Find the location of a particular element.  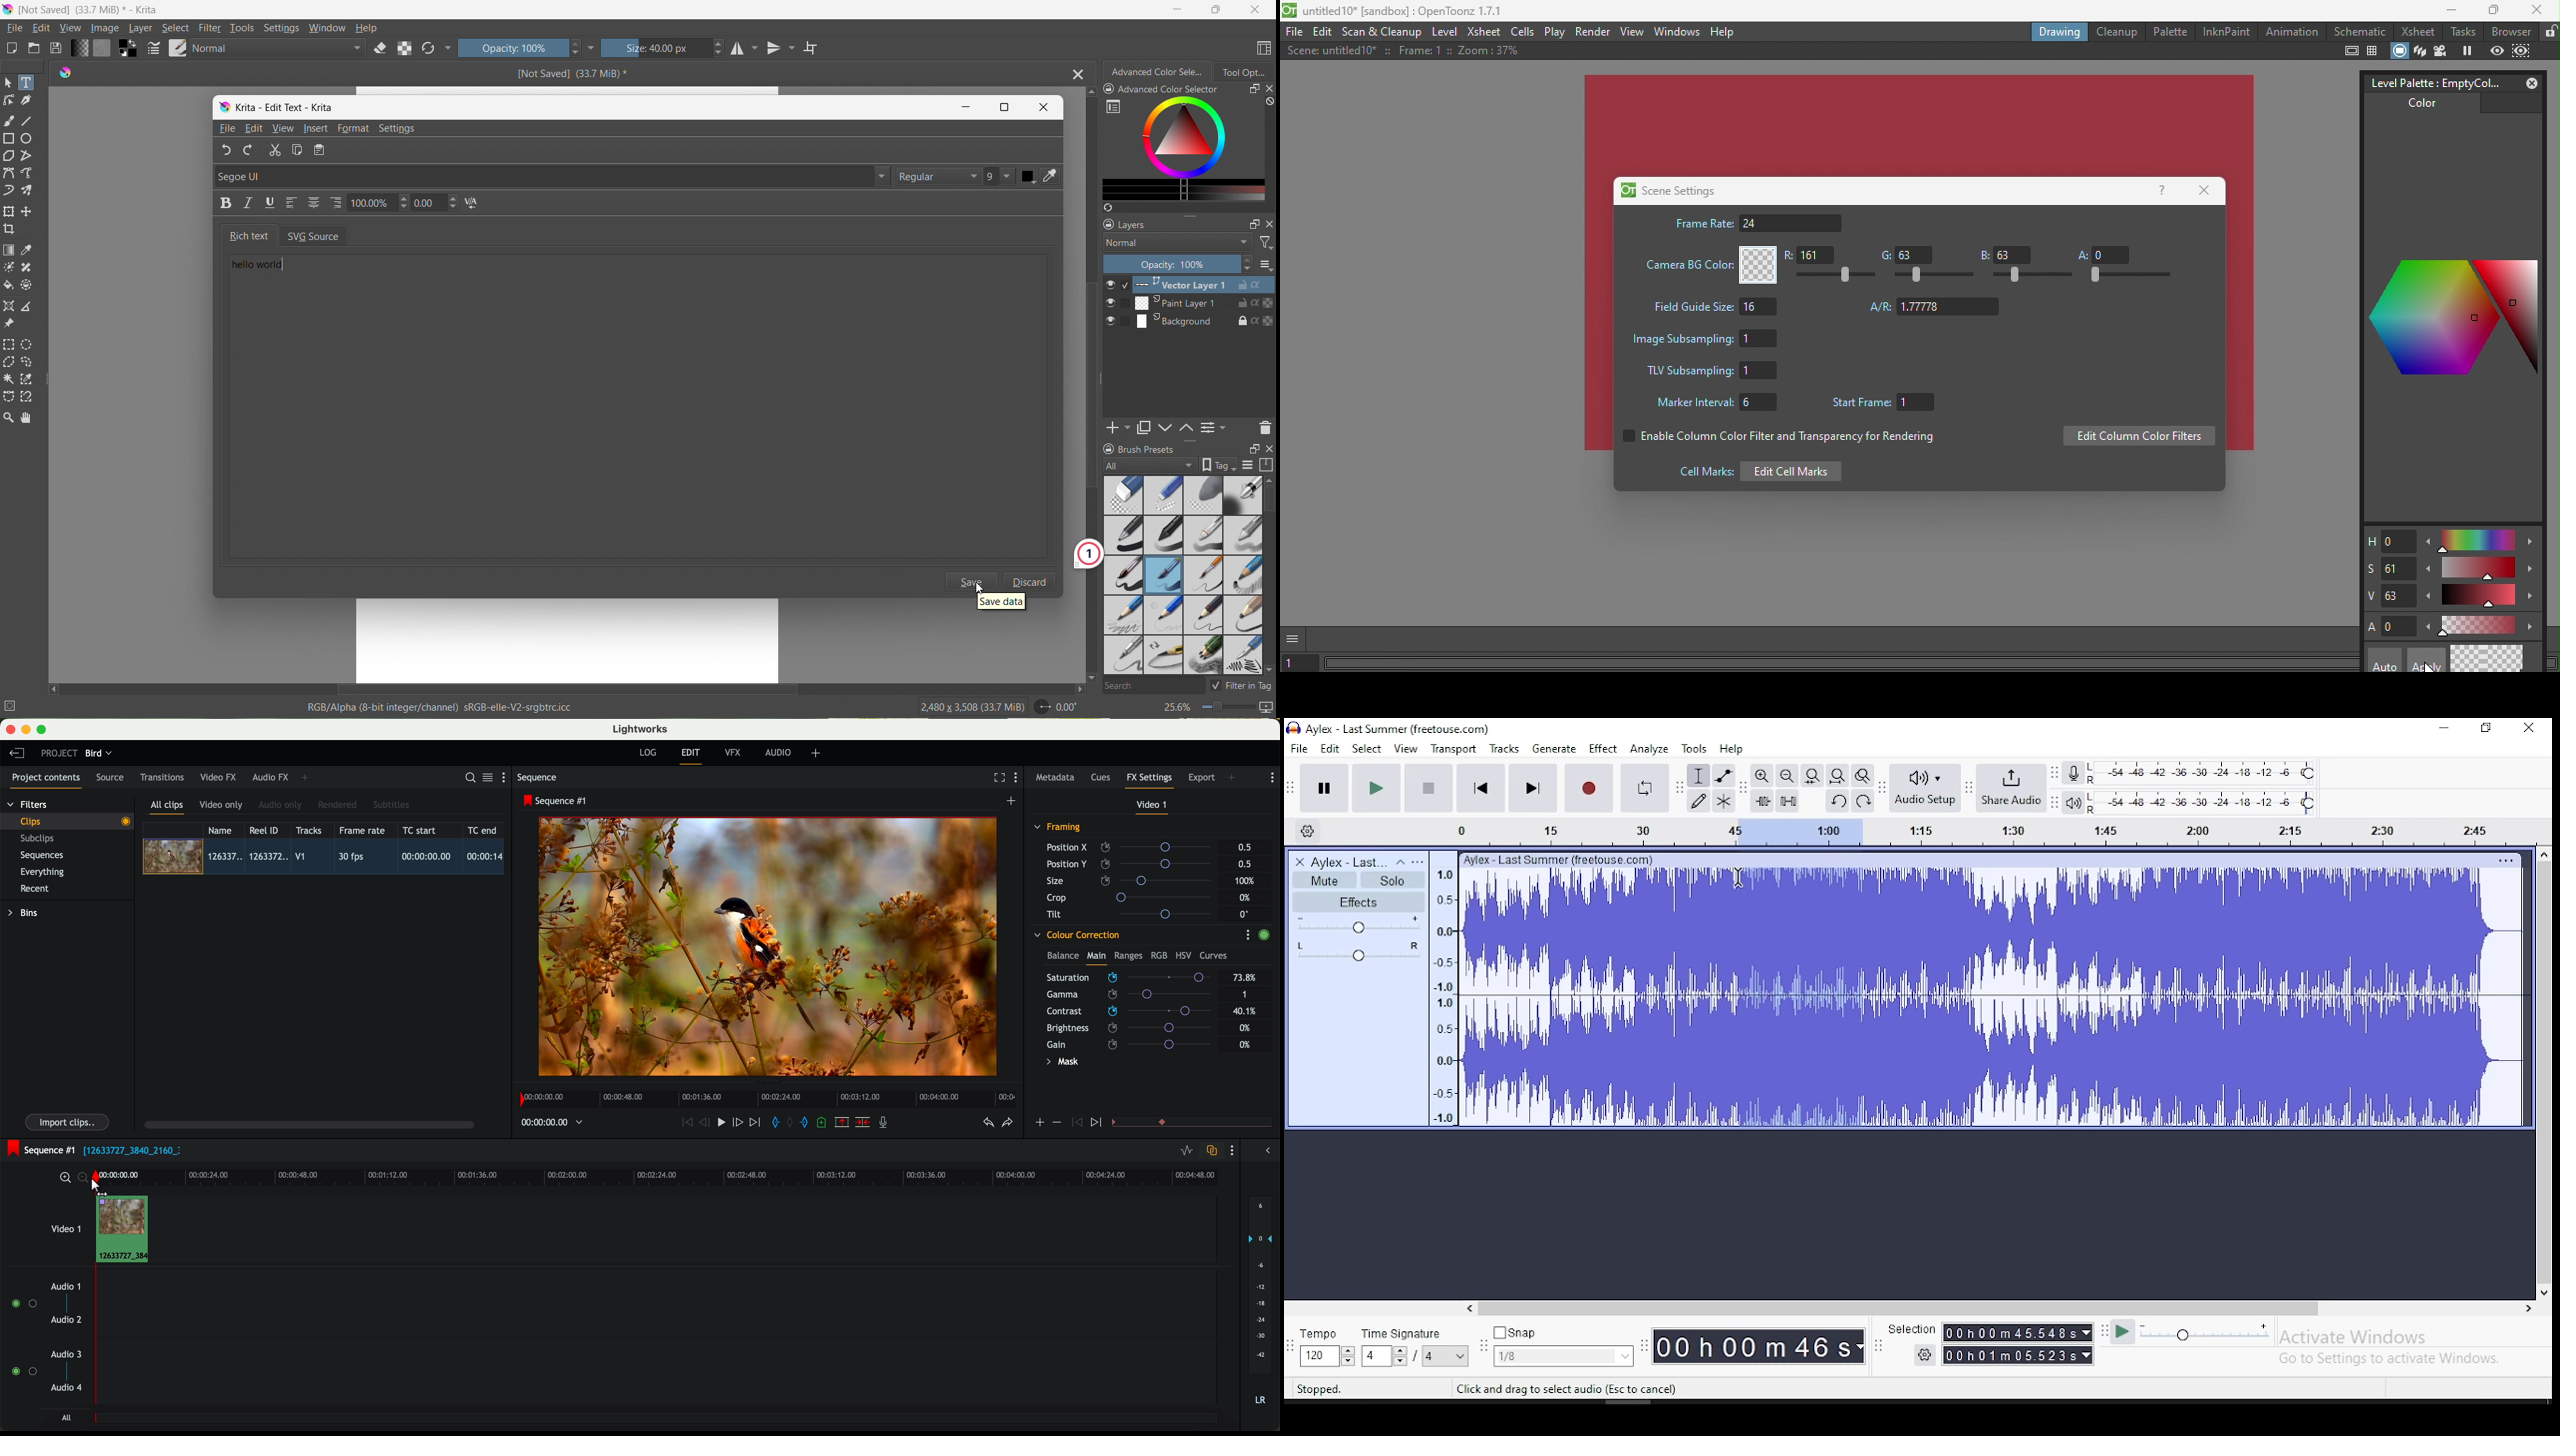

clear marks is located at coordinates (790, 1123).